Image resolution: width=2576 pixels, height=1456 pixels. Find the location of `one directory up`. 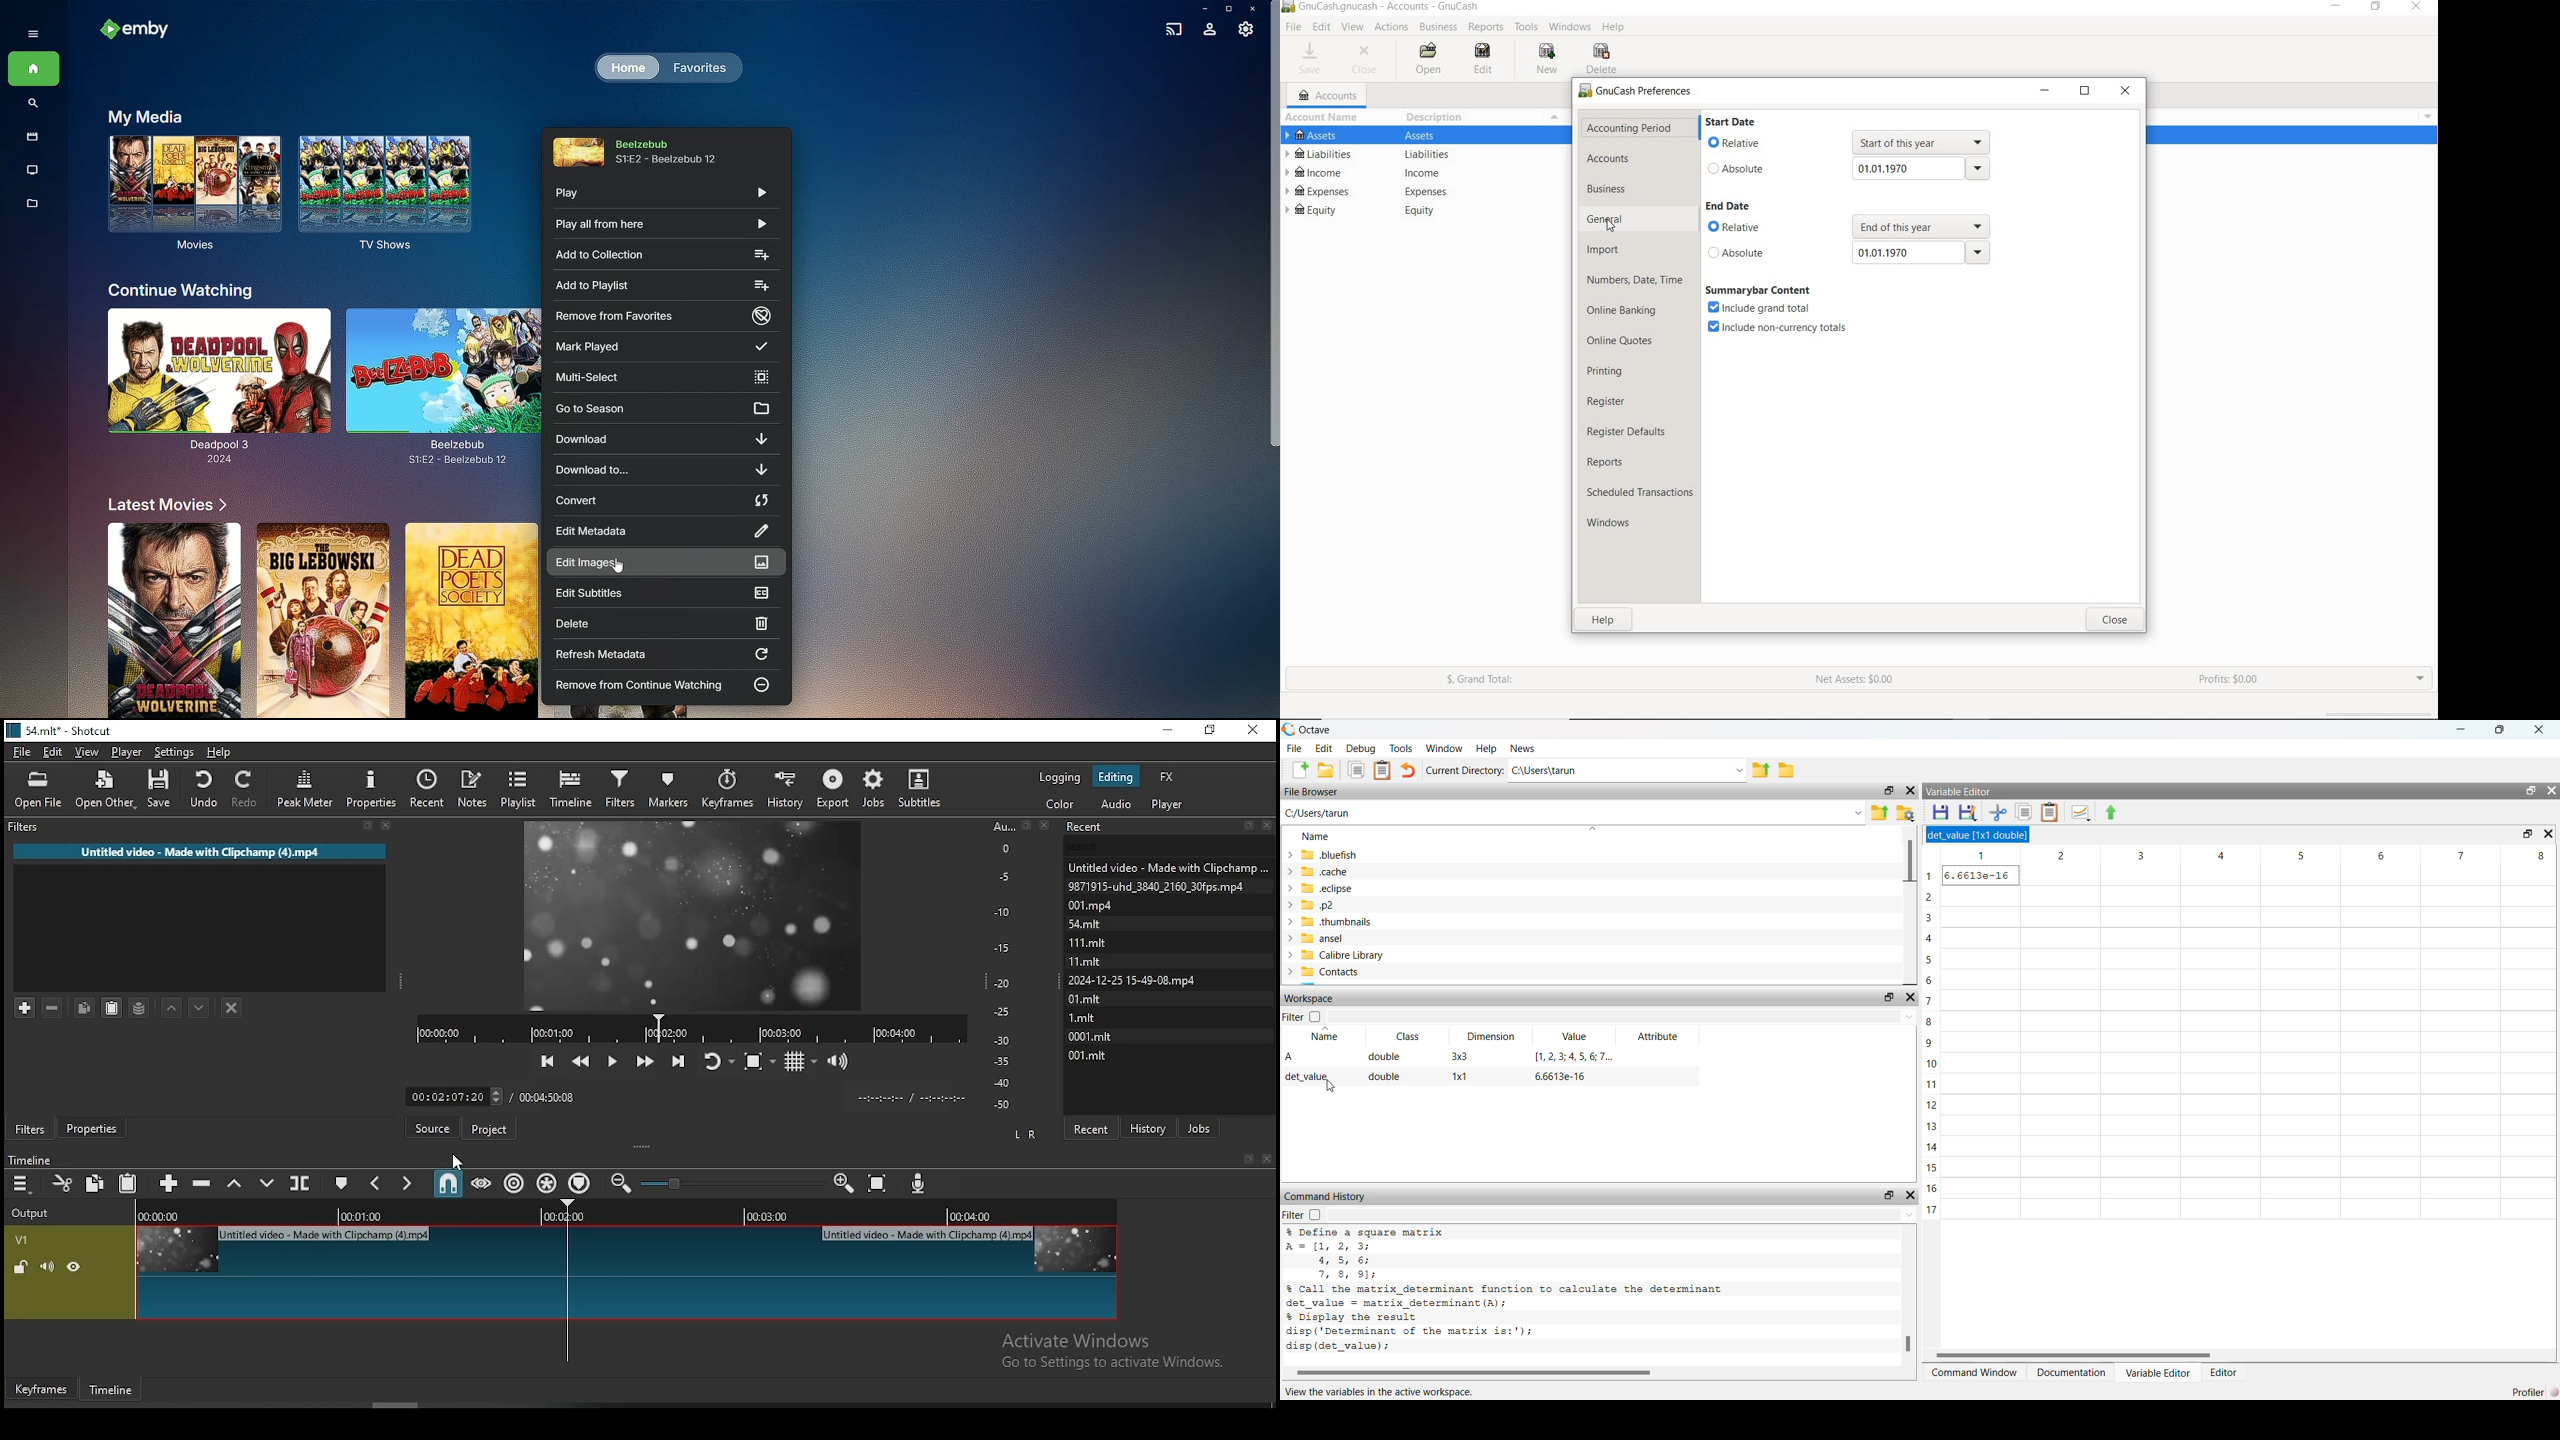

one directory up is located at coordinates (1761, 769).